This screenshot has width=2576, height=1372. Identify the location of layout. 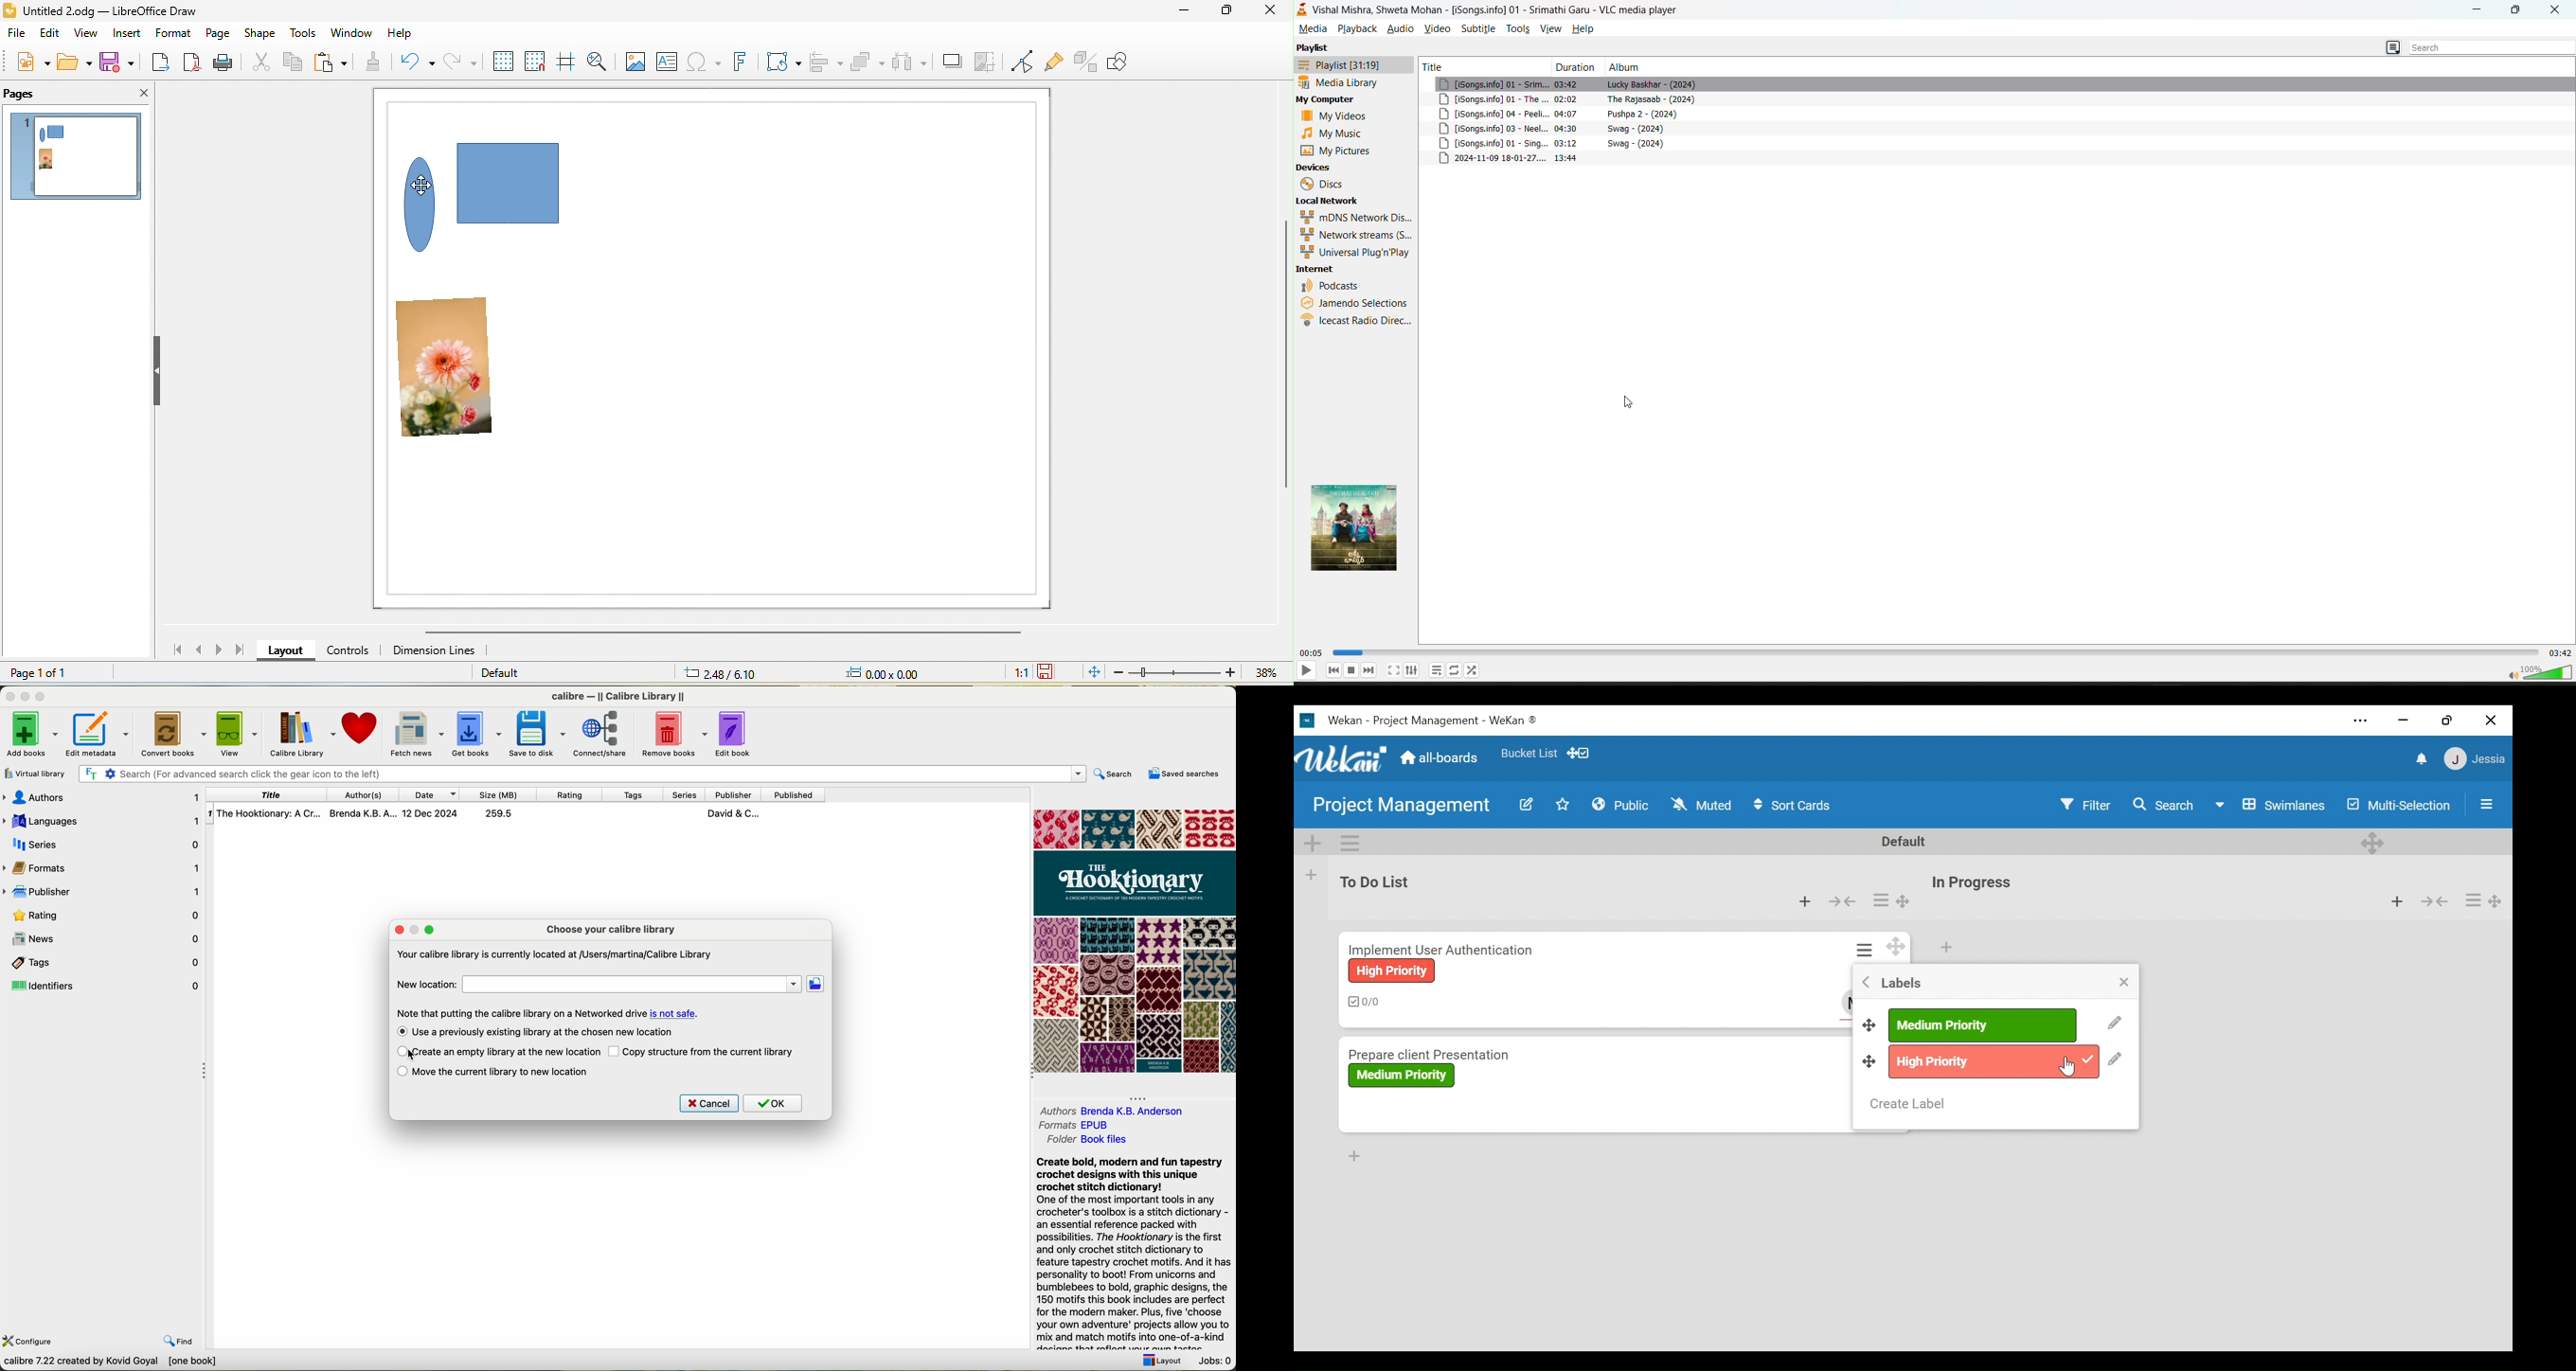
(1163, 1363).